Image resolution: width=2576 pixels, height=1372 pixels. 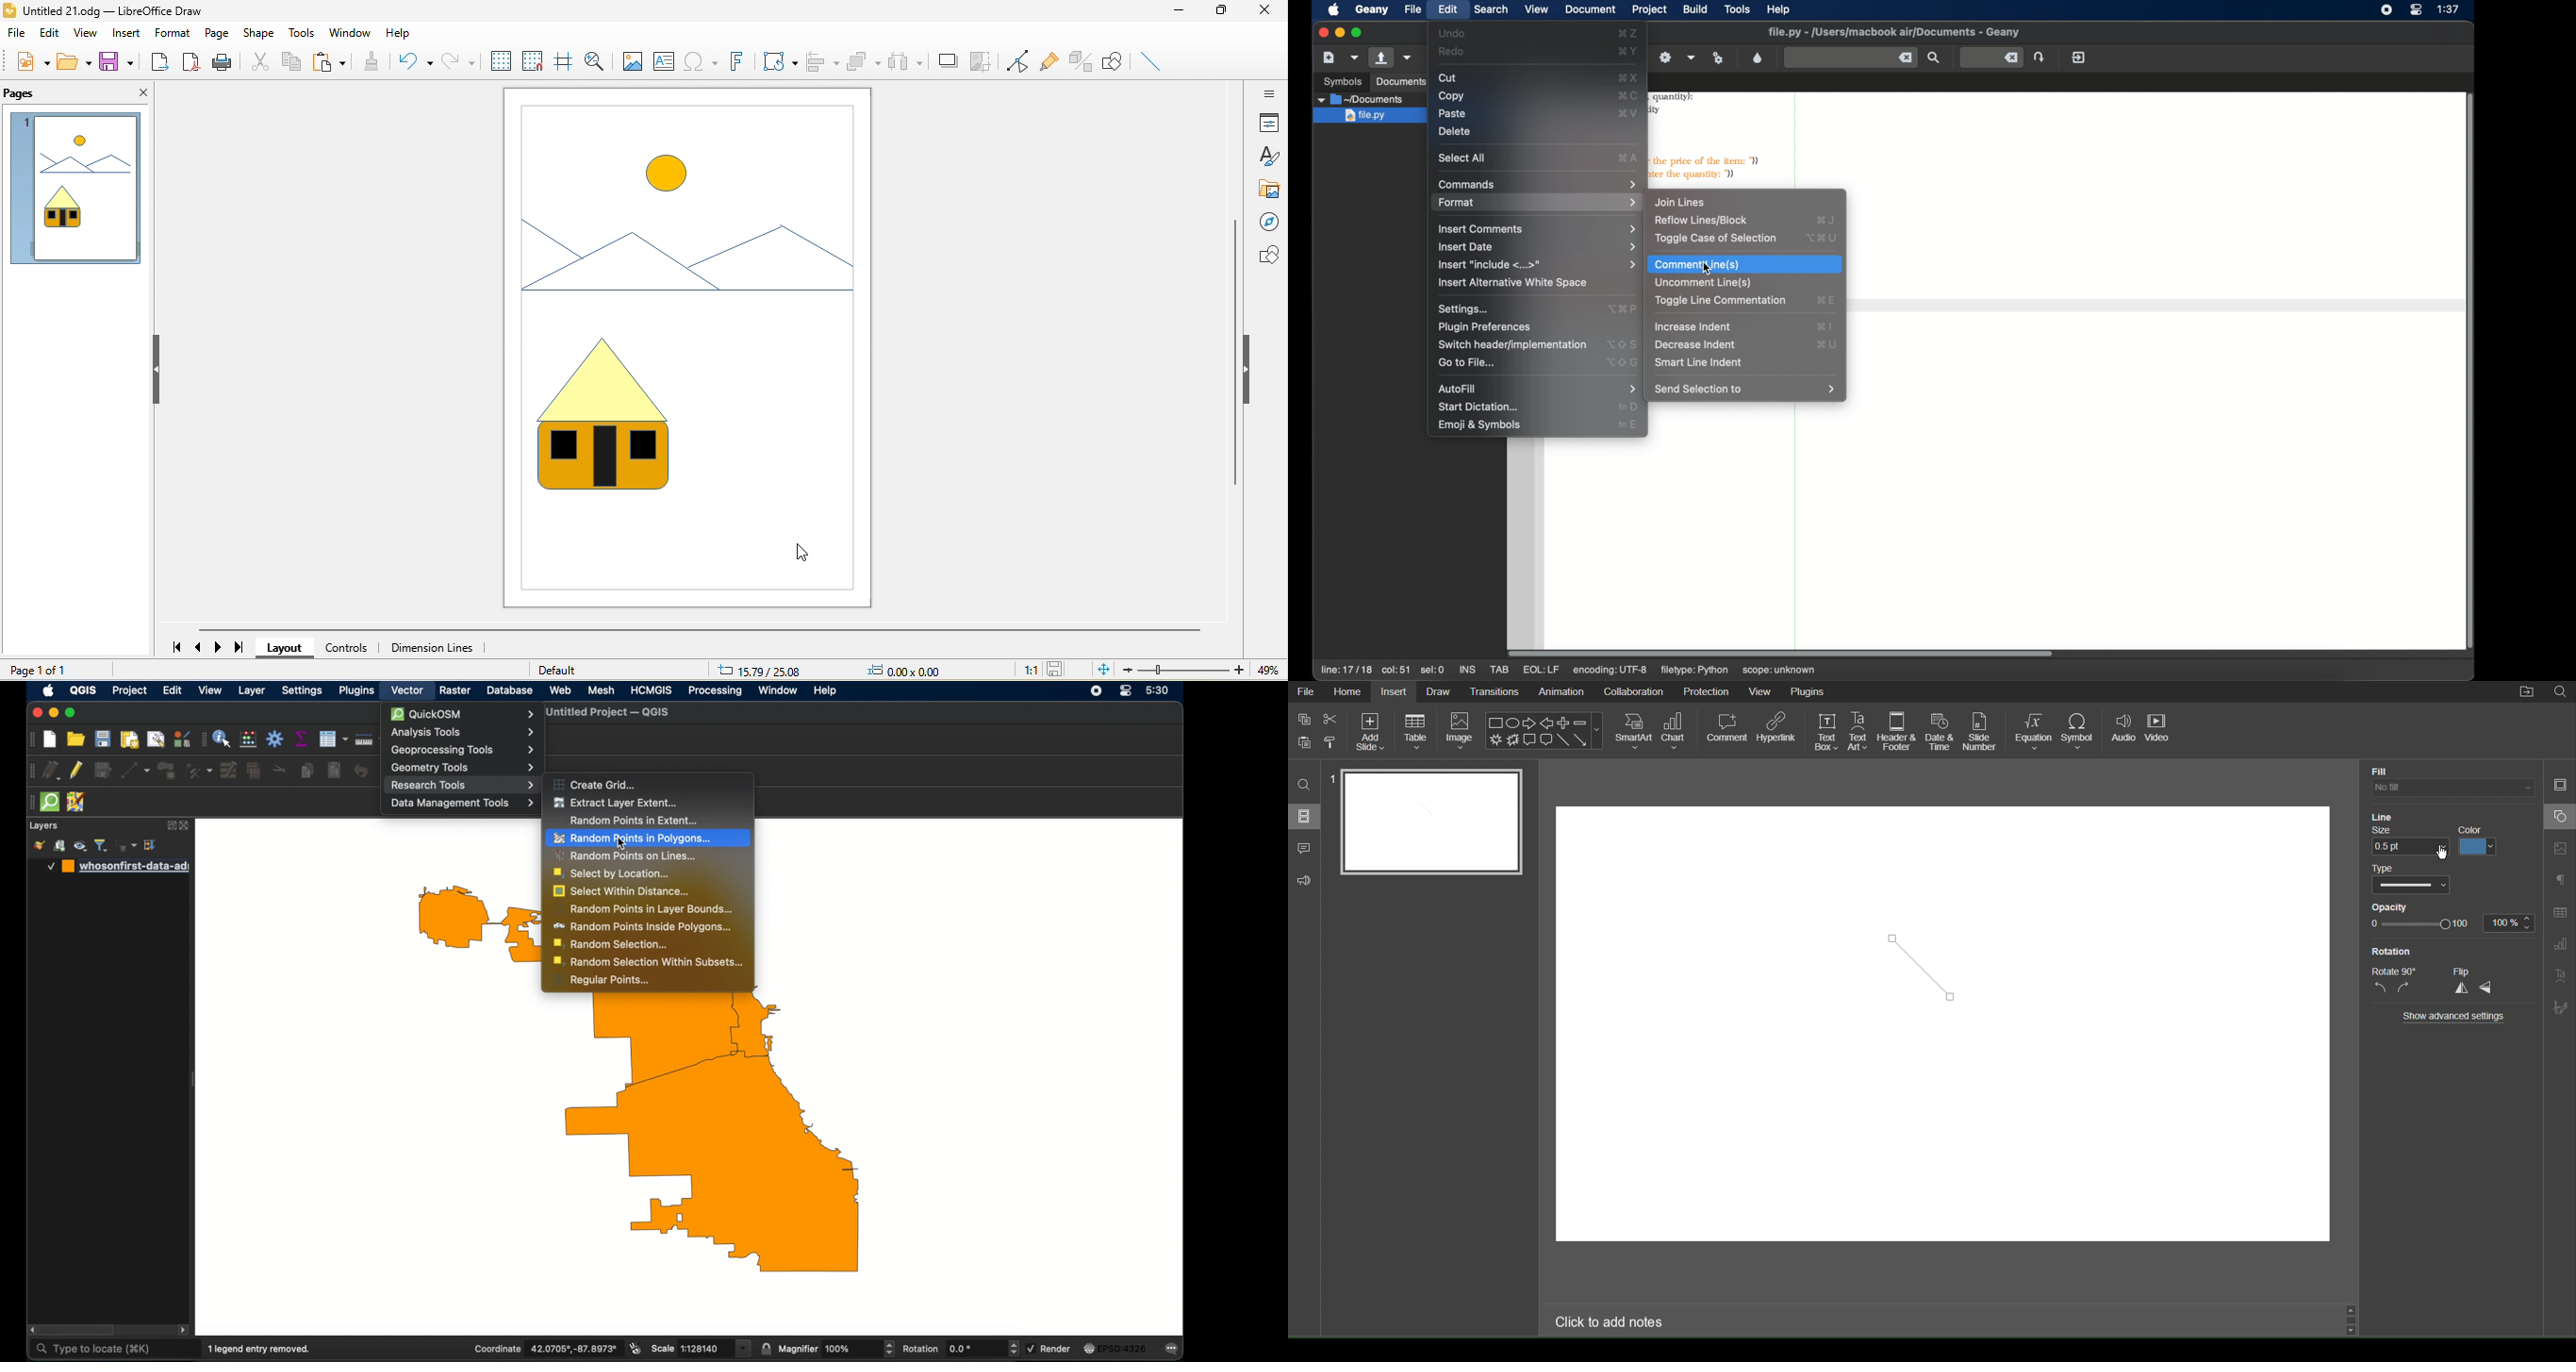 What do you see at coordinates (1303, 719) in the screenshot?
I see `Paste` at bounding box center [1303, 719].